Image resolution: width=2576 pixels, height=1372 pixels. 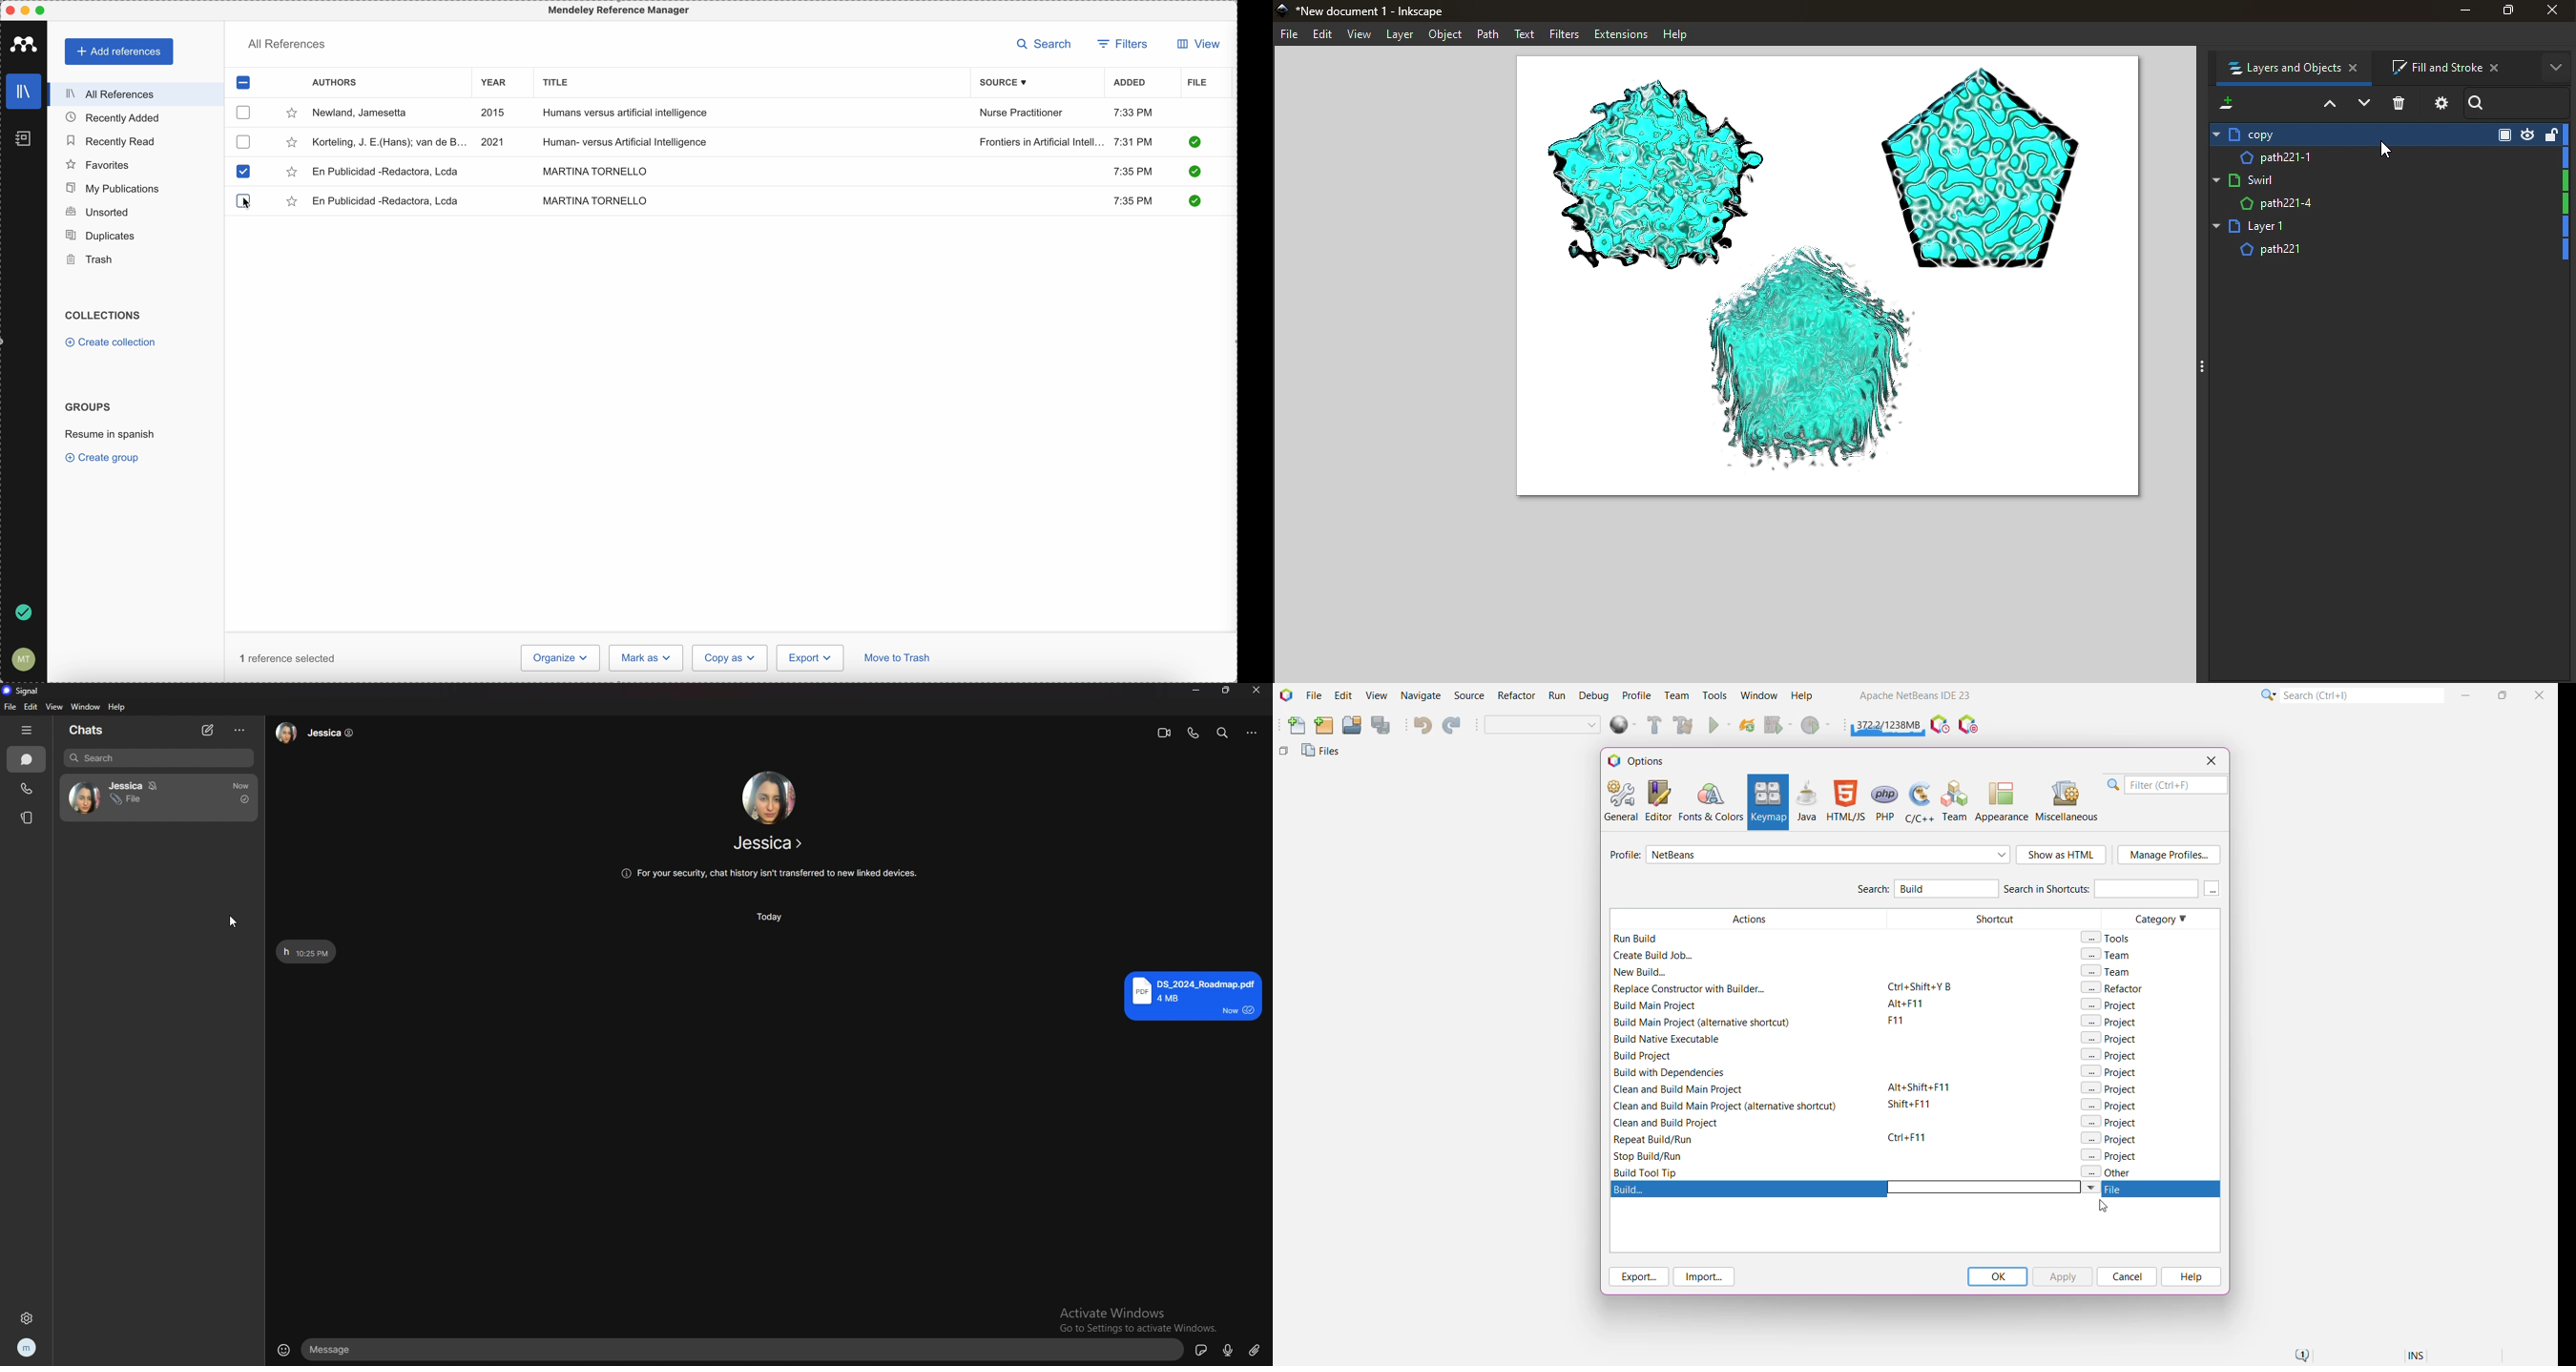 I want to click on filters, so click(x=1123, y=45).